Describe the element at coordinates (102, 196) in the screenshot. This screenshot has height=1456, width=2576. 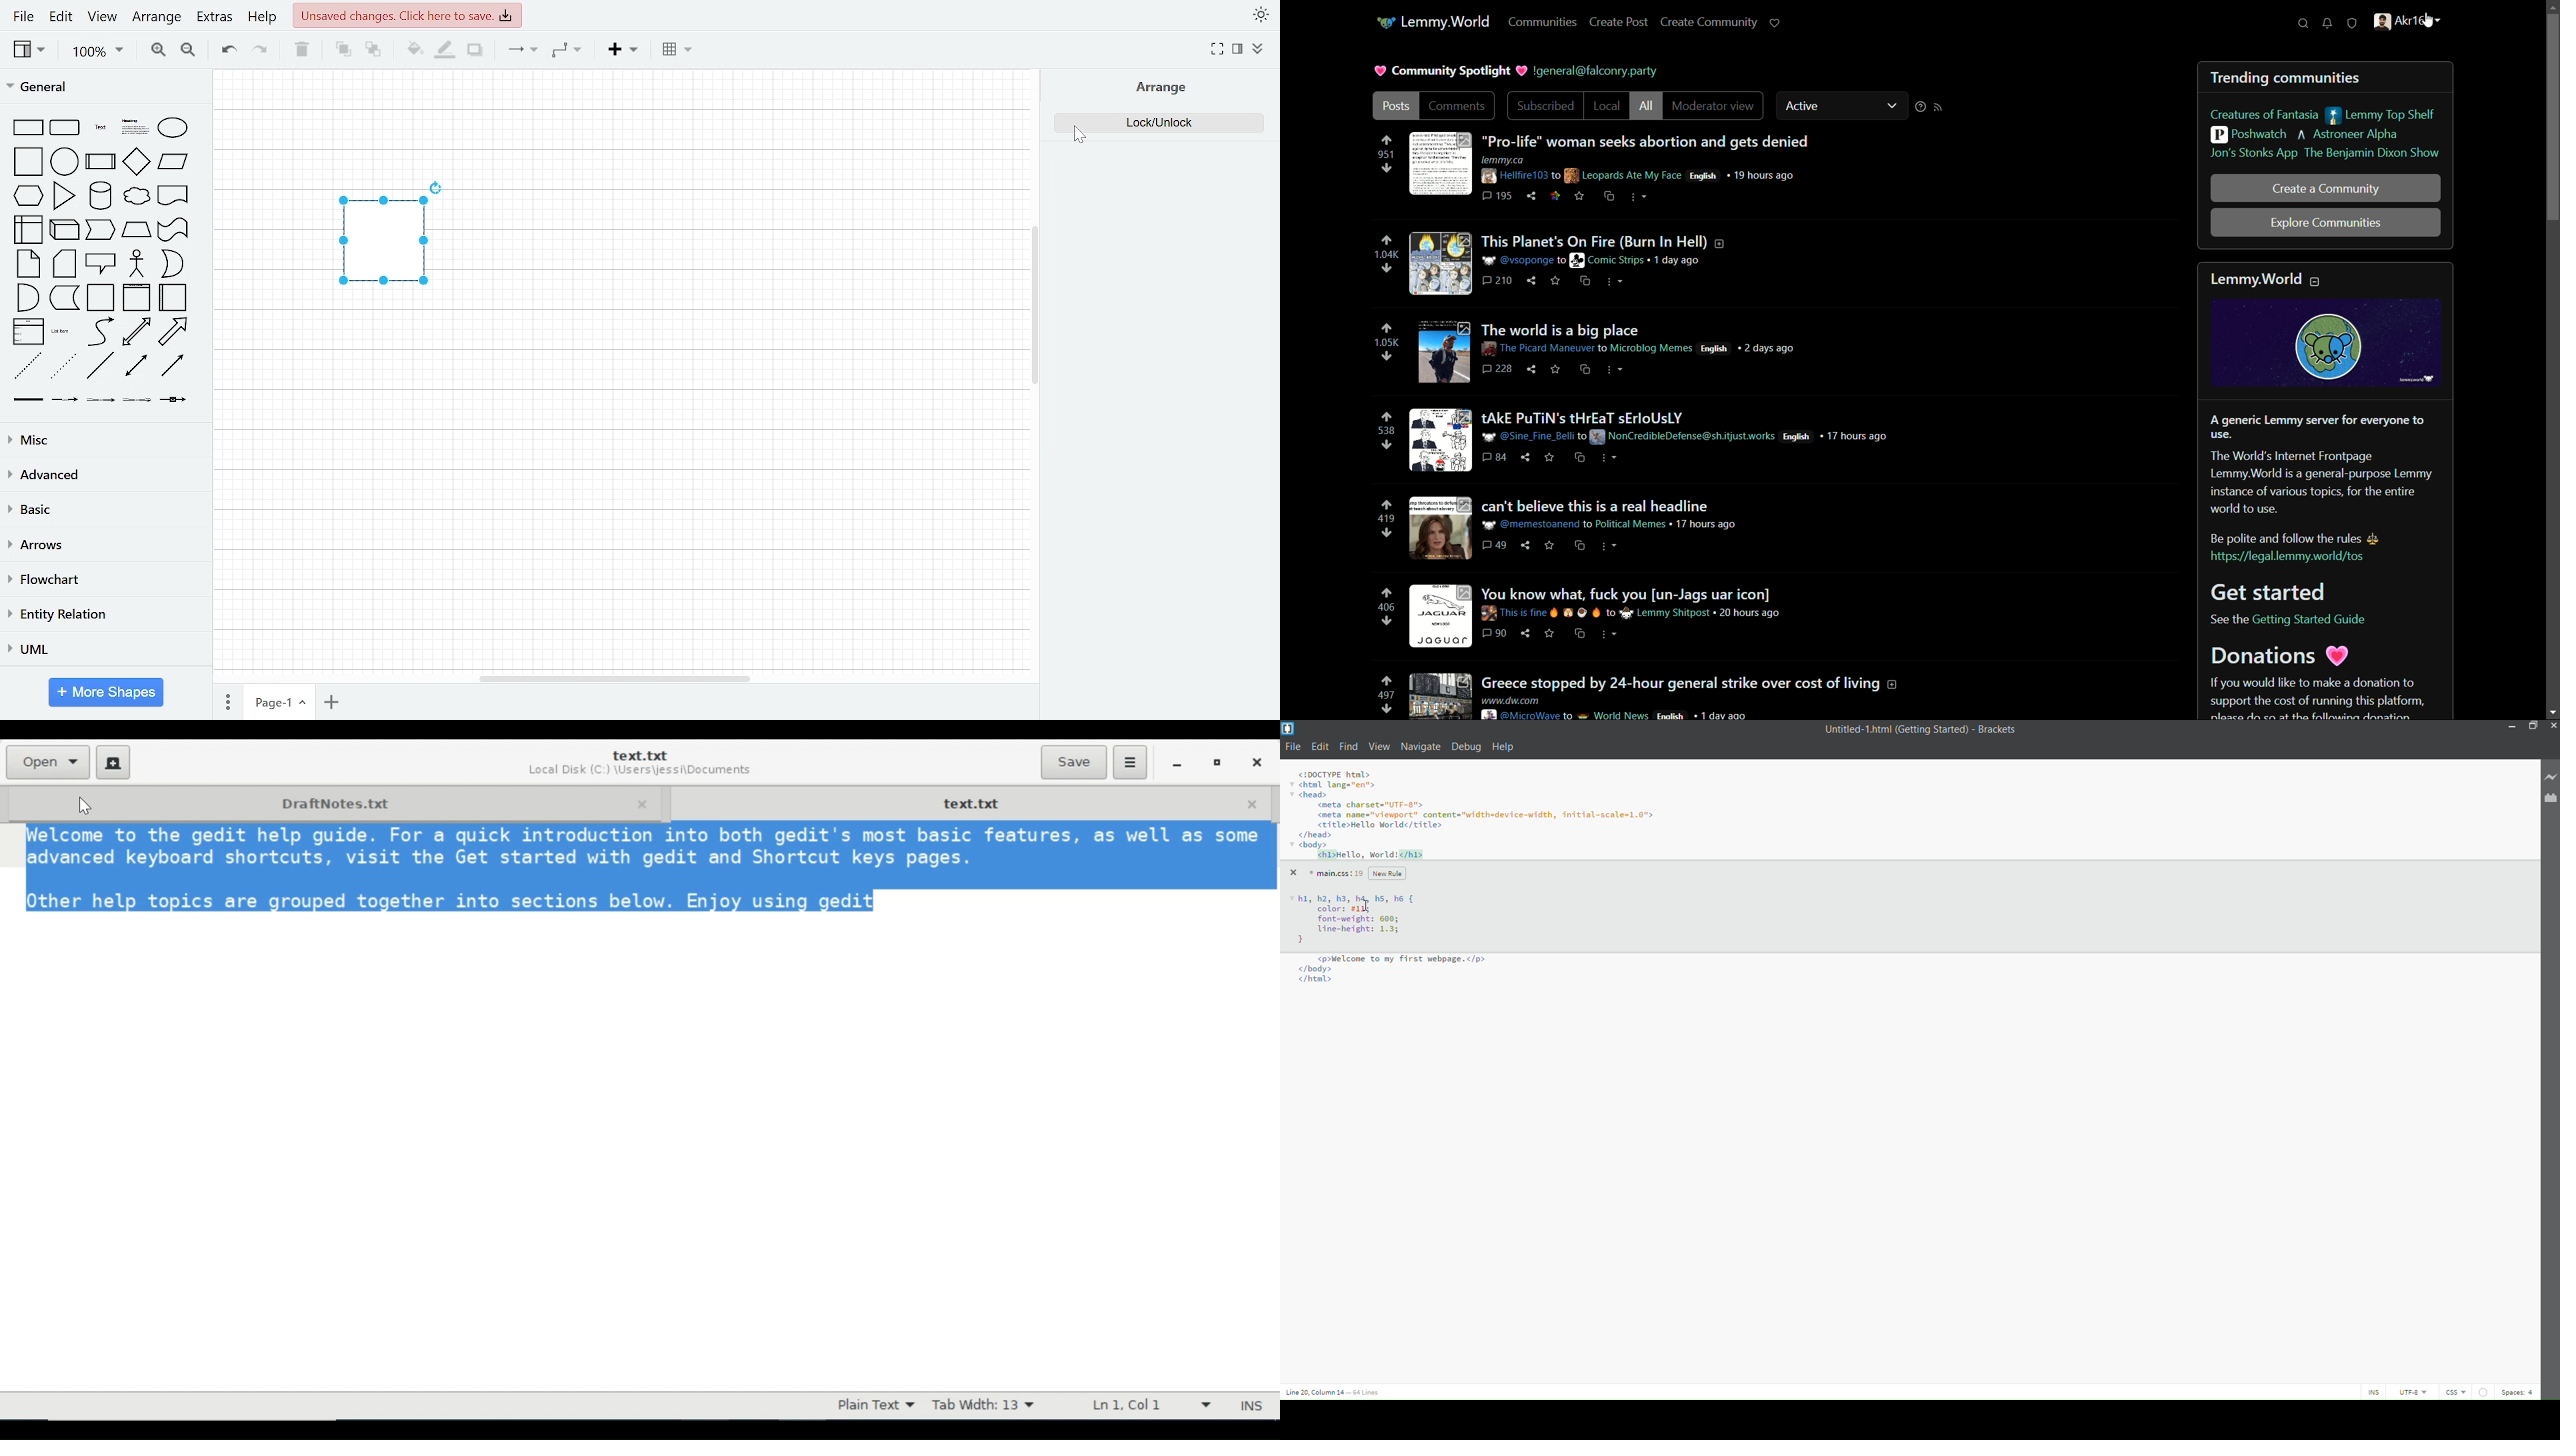
I see `cylinder` at that location.